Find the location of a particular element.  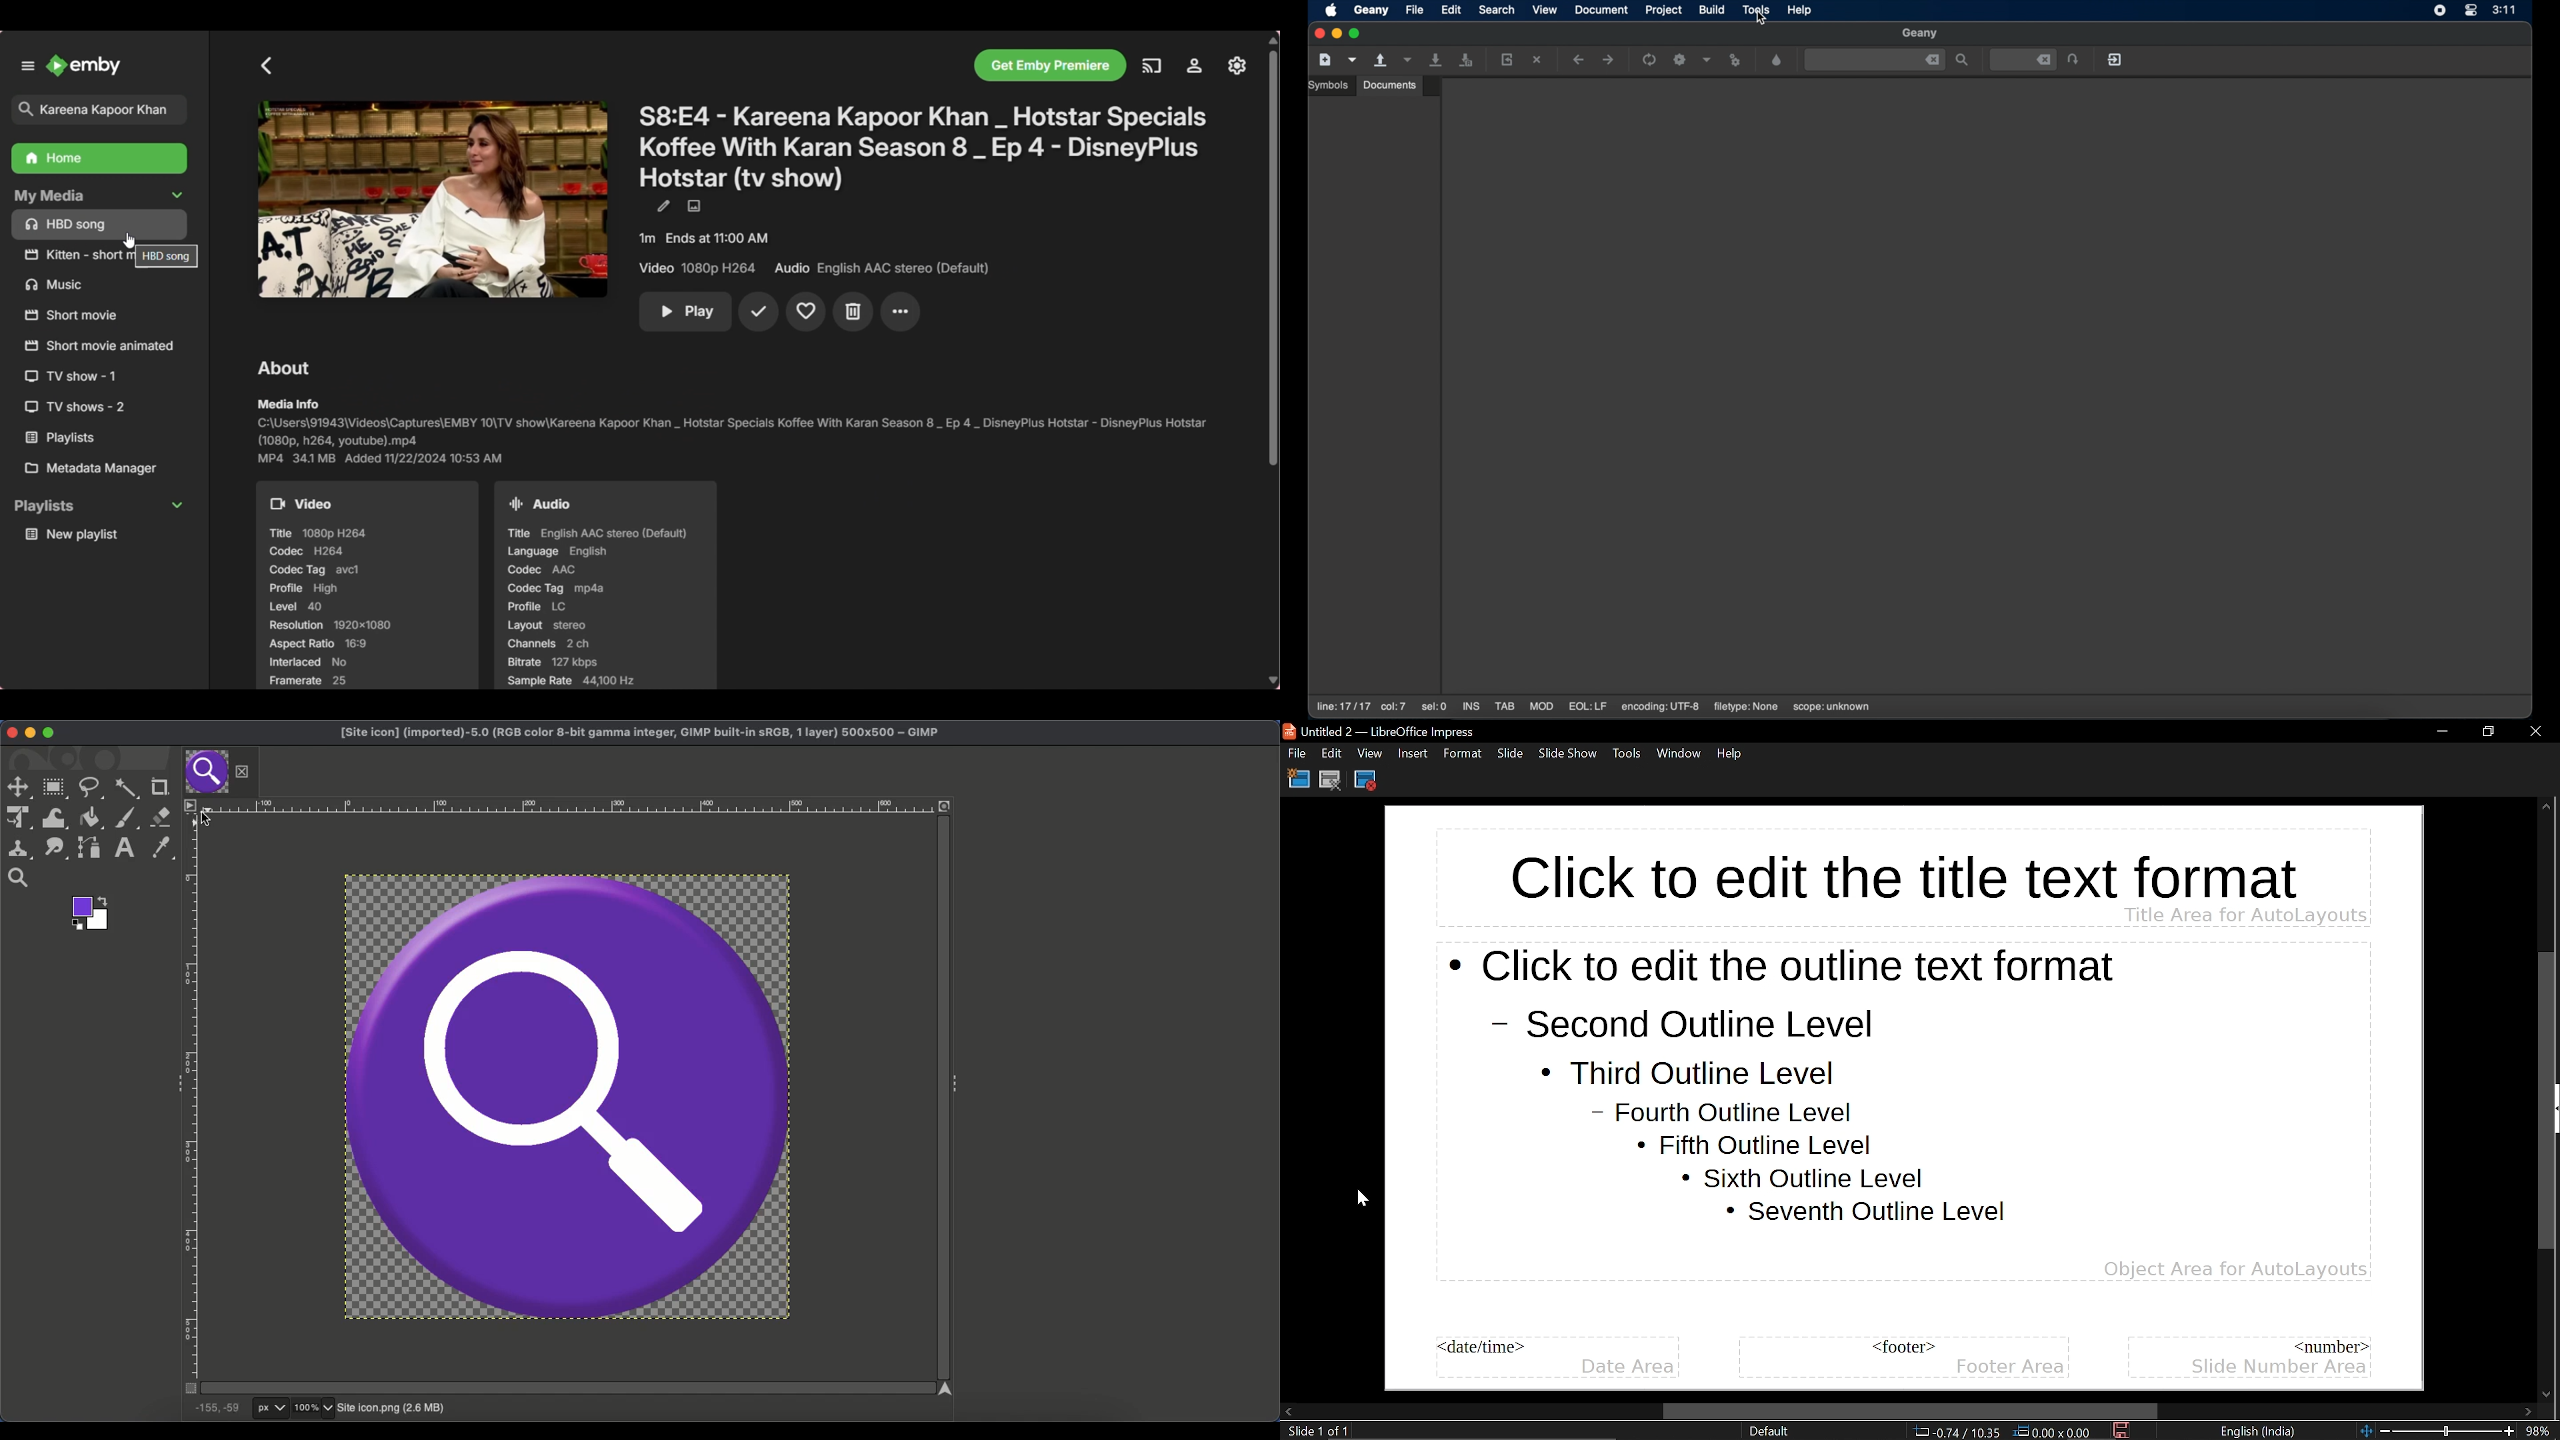

Current mode is located at coordinates (1773, 1432).